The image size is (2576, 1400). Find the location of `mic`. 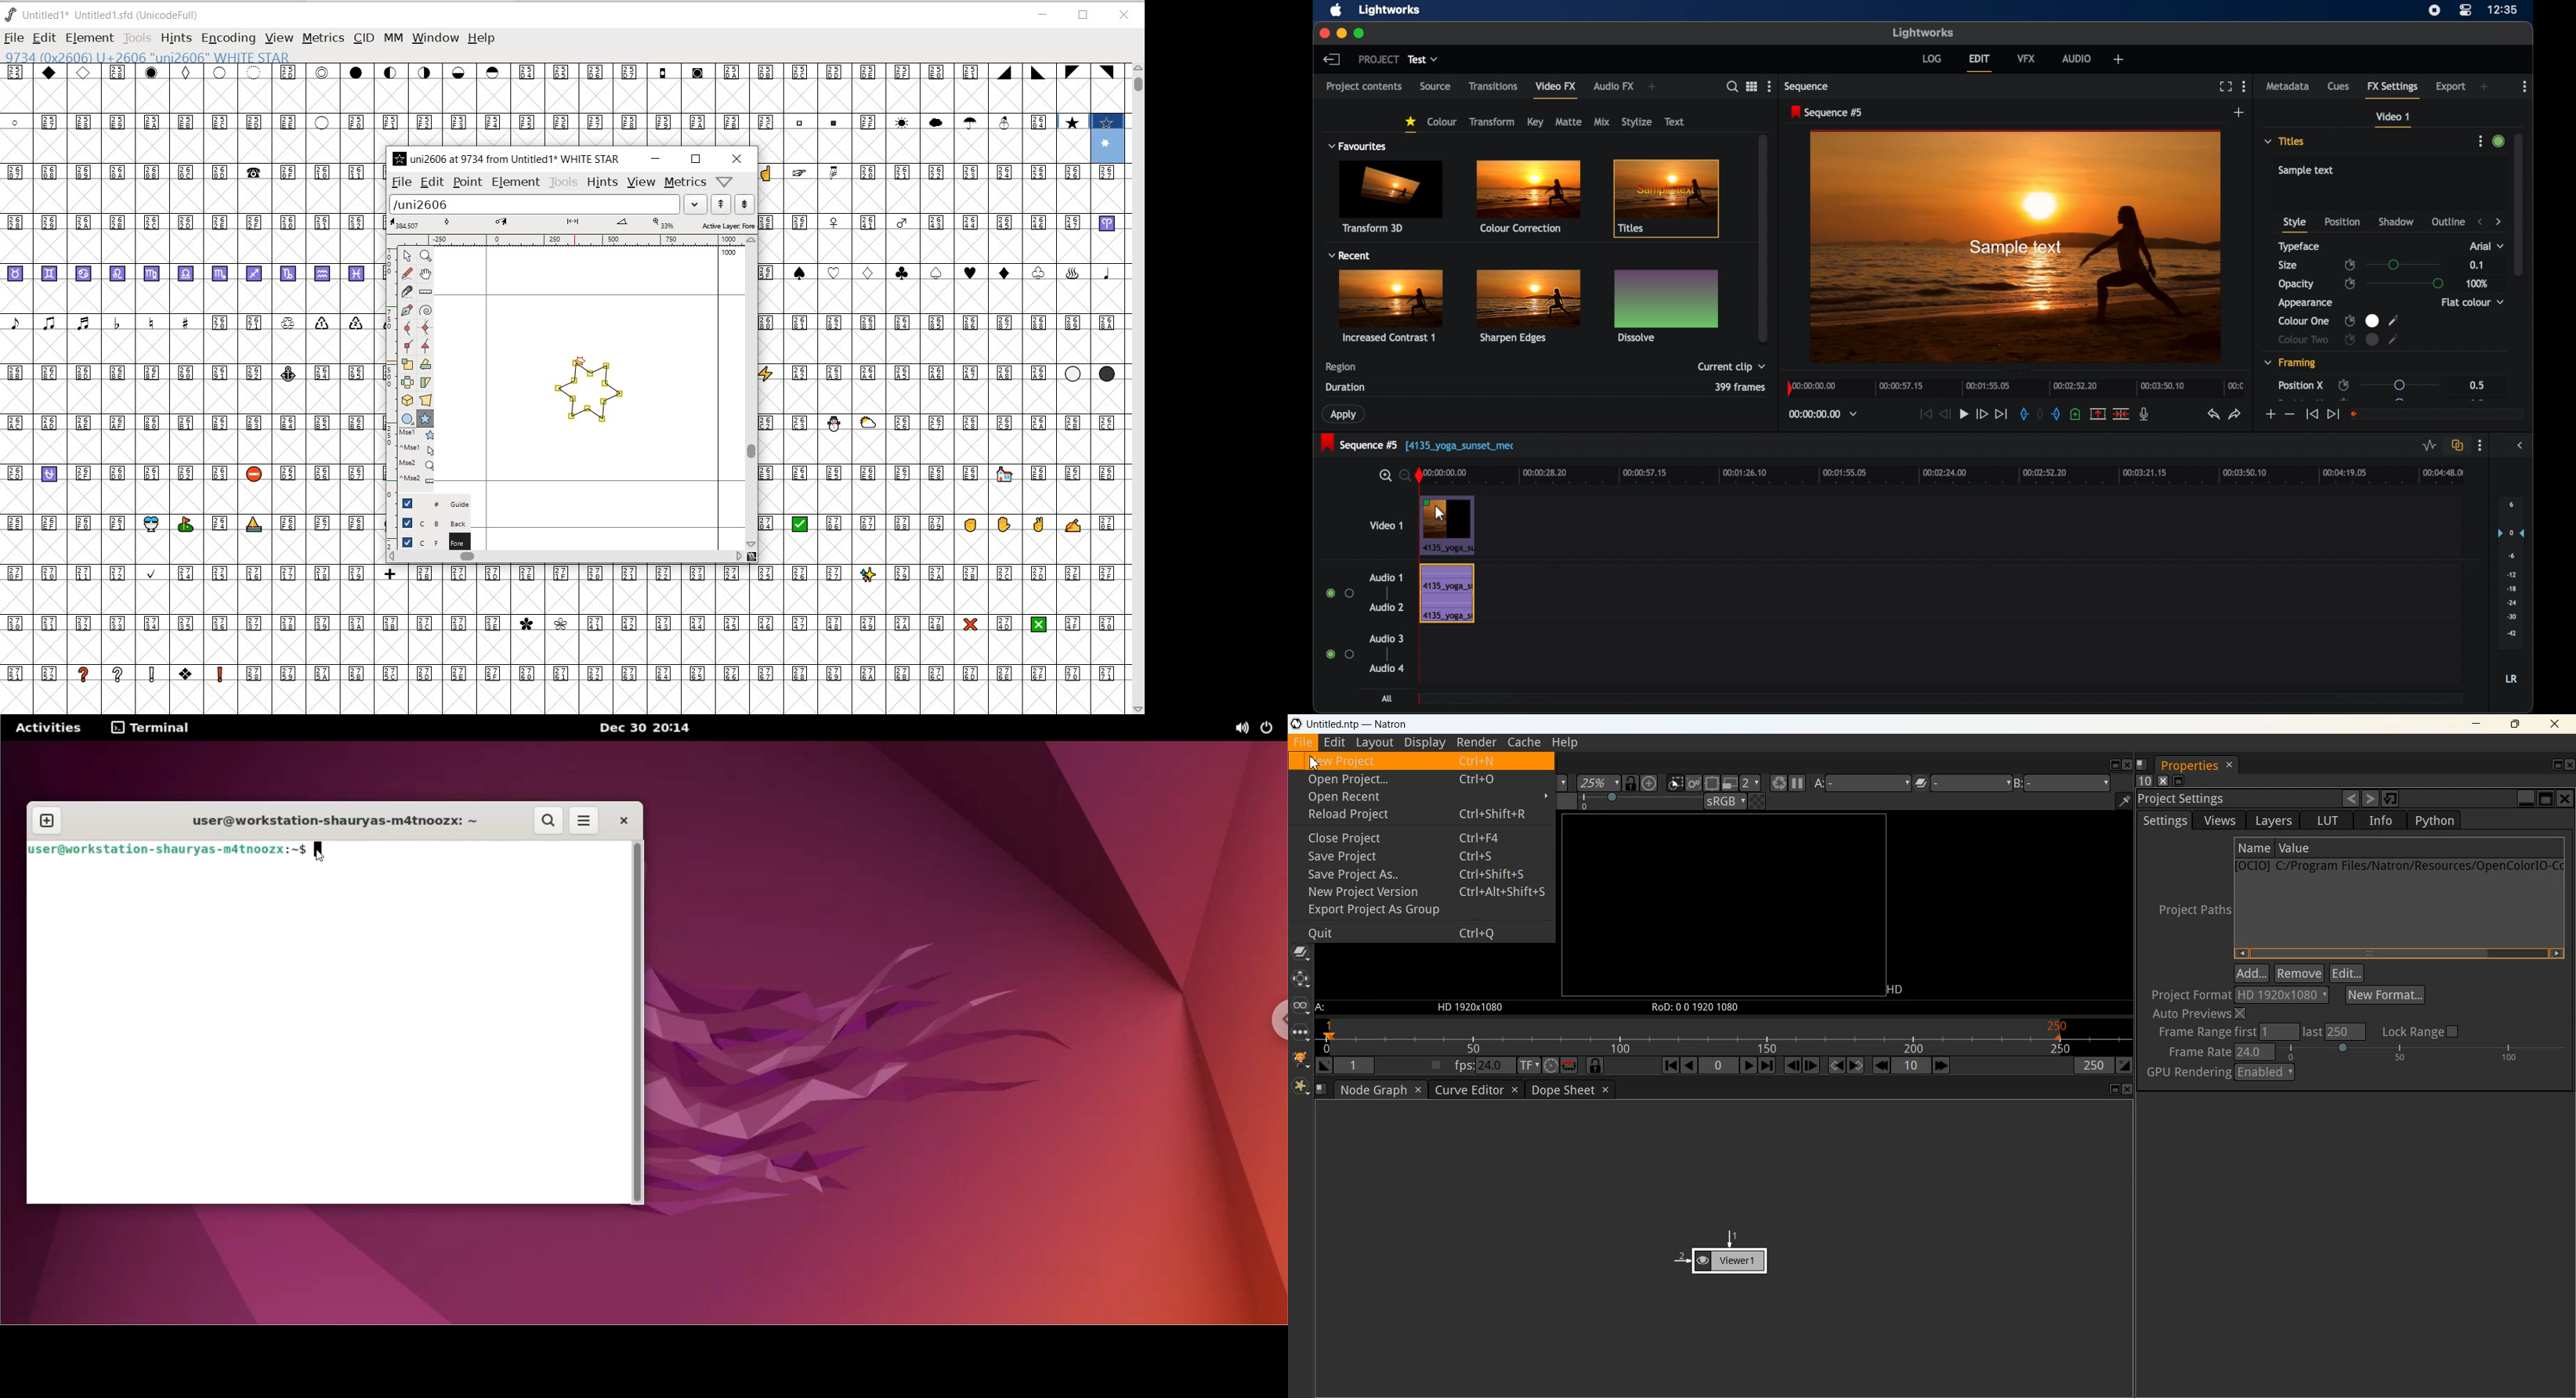

mic is located at coordinates (2145, 414).